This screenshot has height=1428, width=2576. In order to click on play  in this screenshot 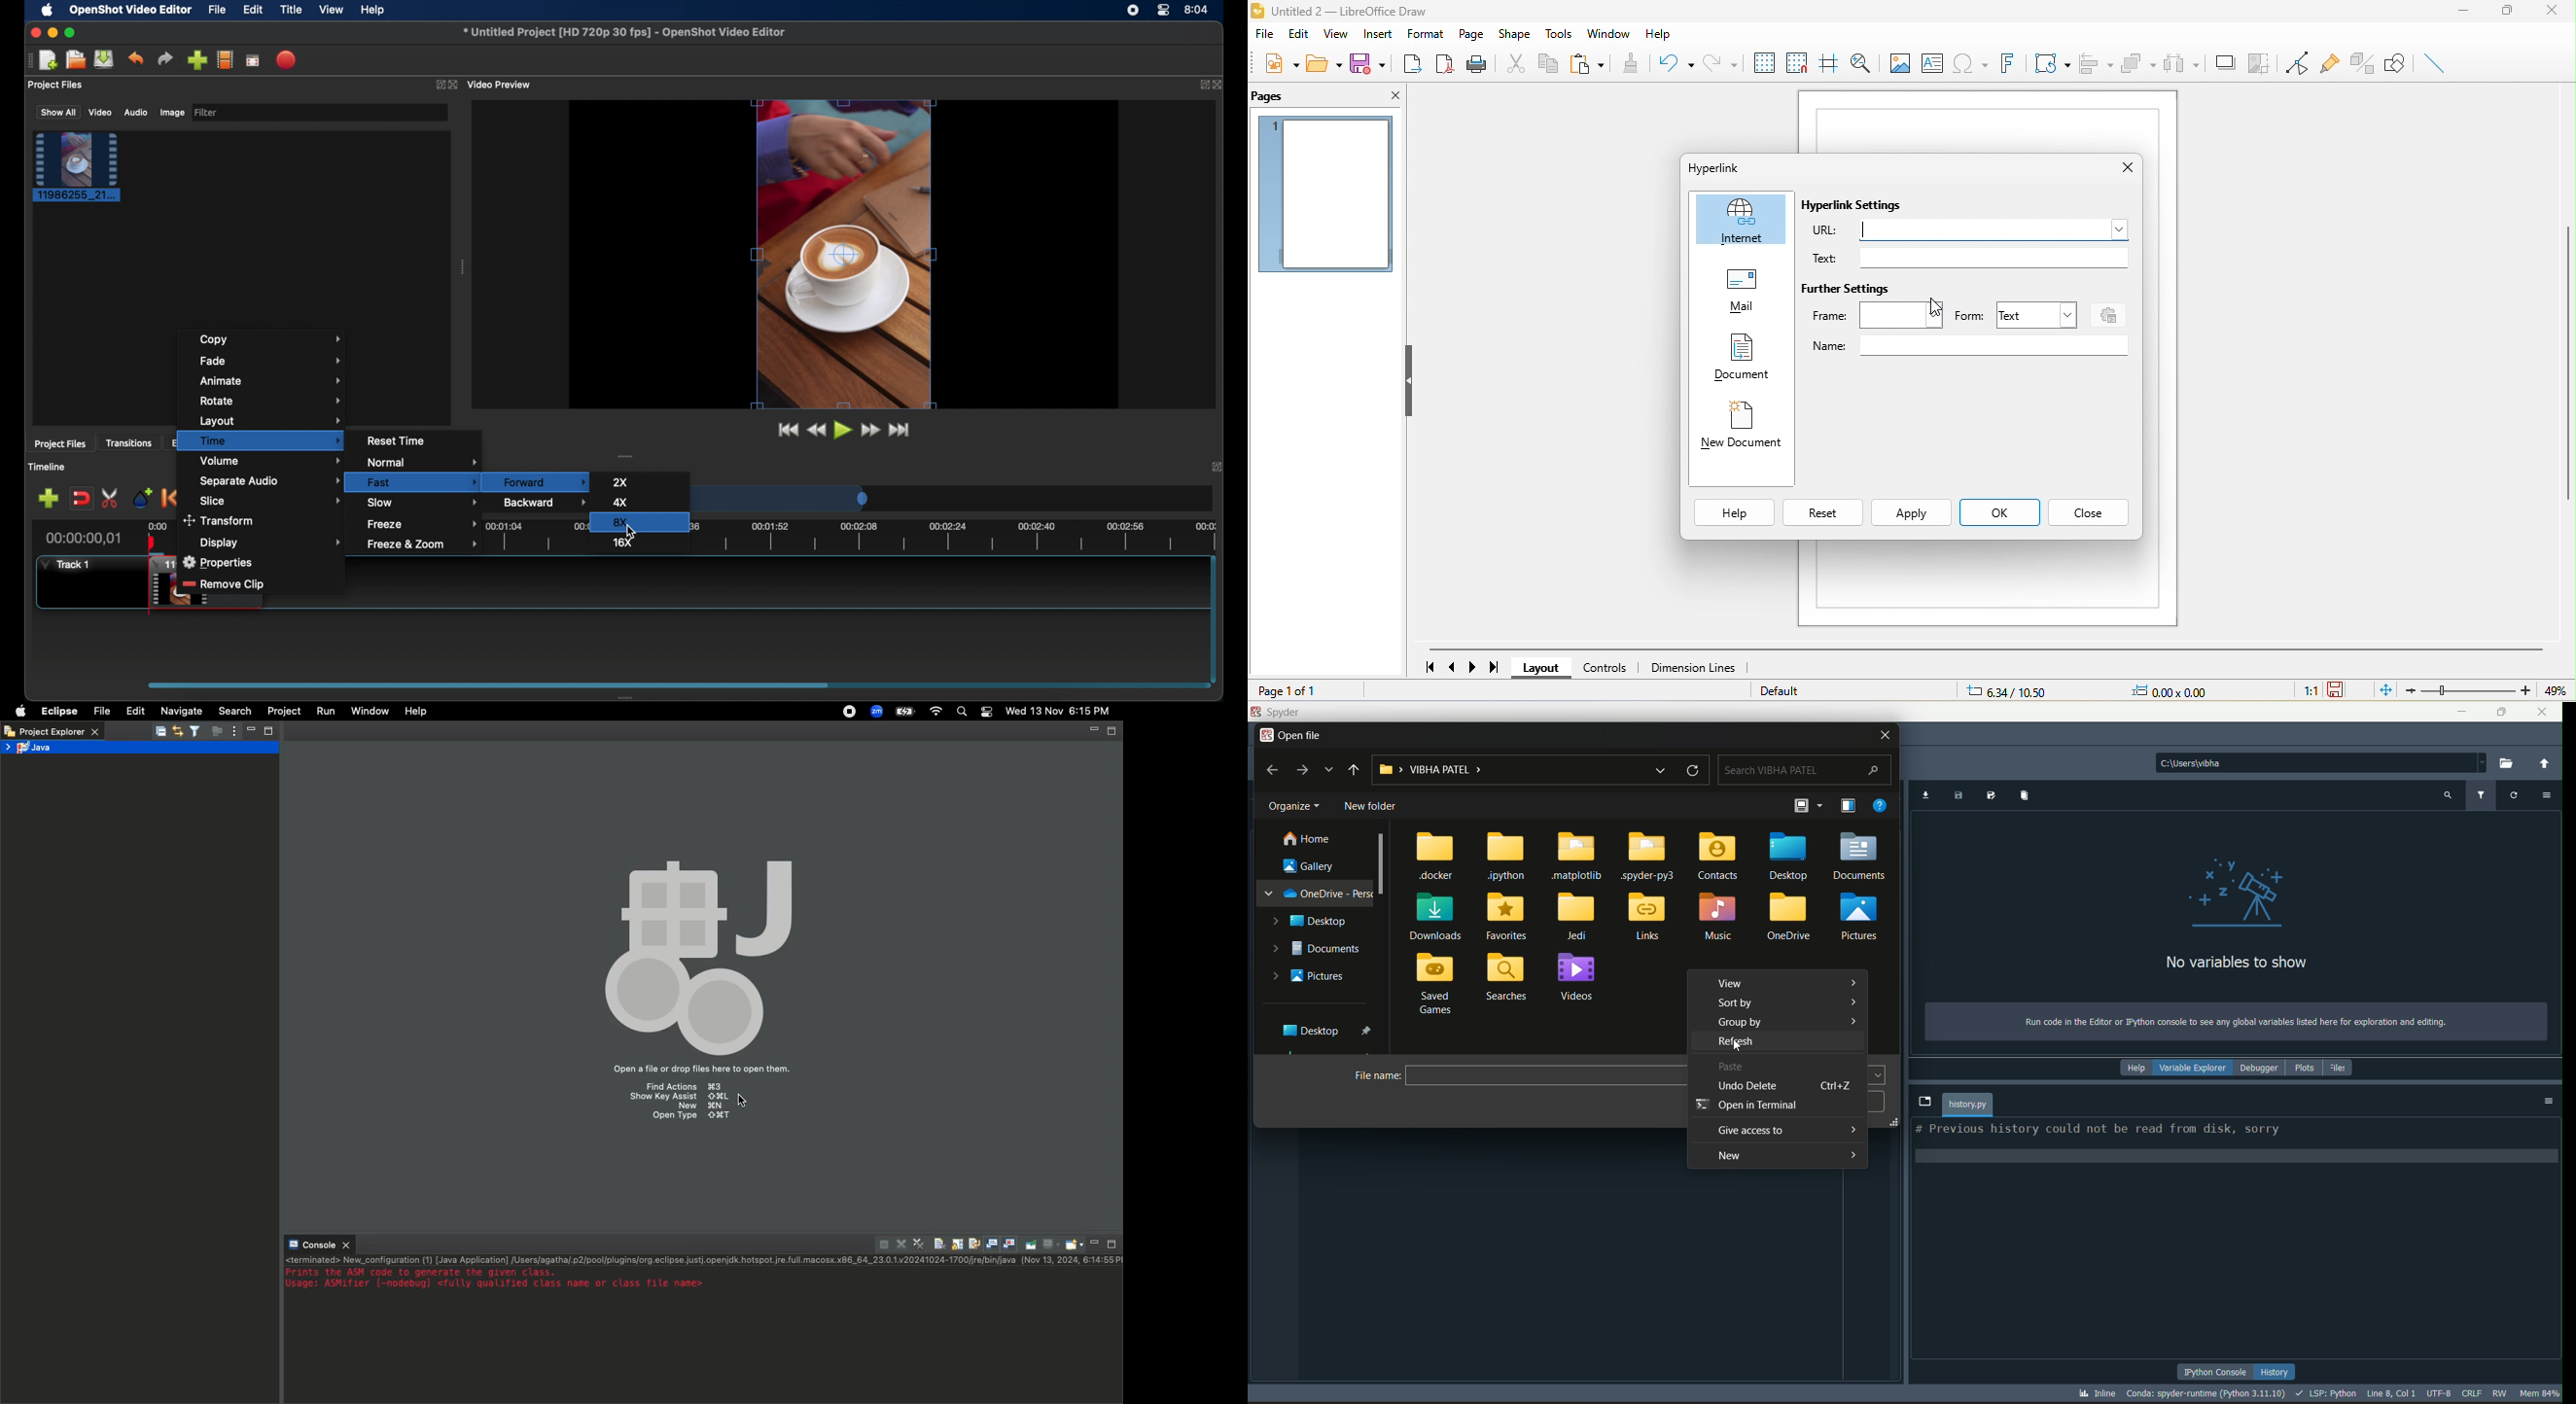, I will do `click(842, 430)`.